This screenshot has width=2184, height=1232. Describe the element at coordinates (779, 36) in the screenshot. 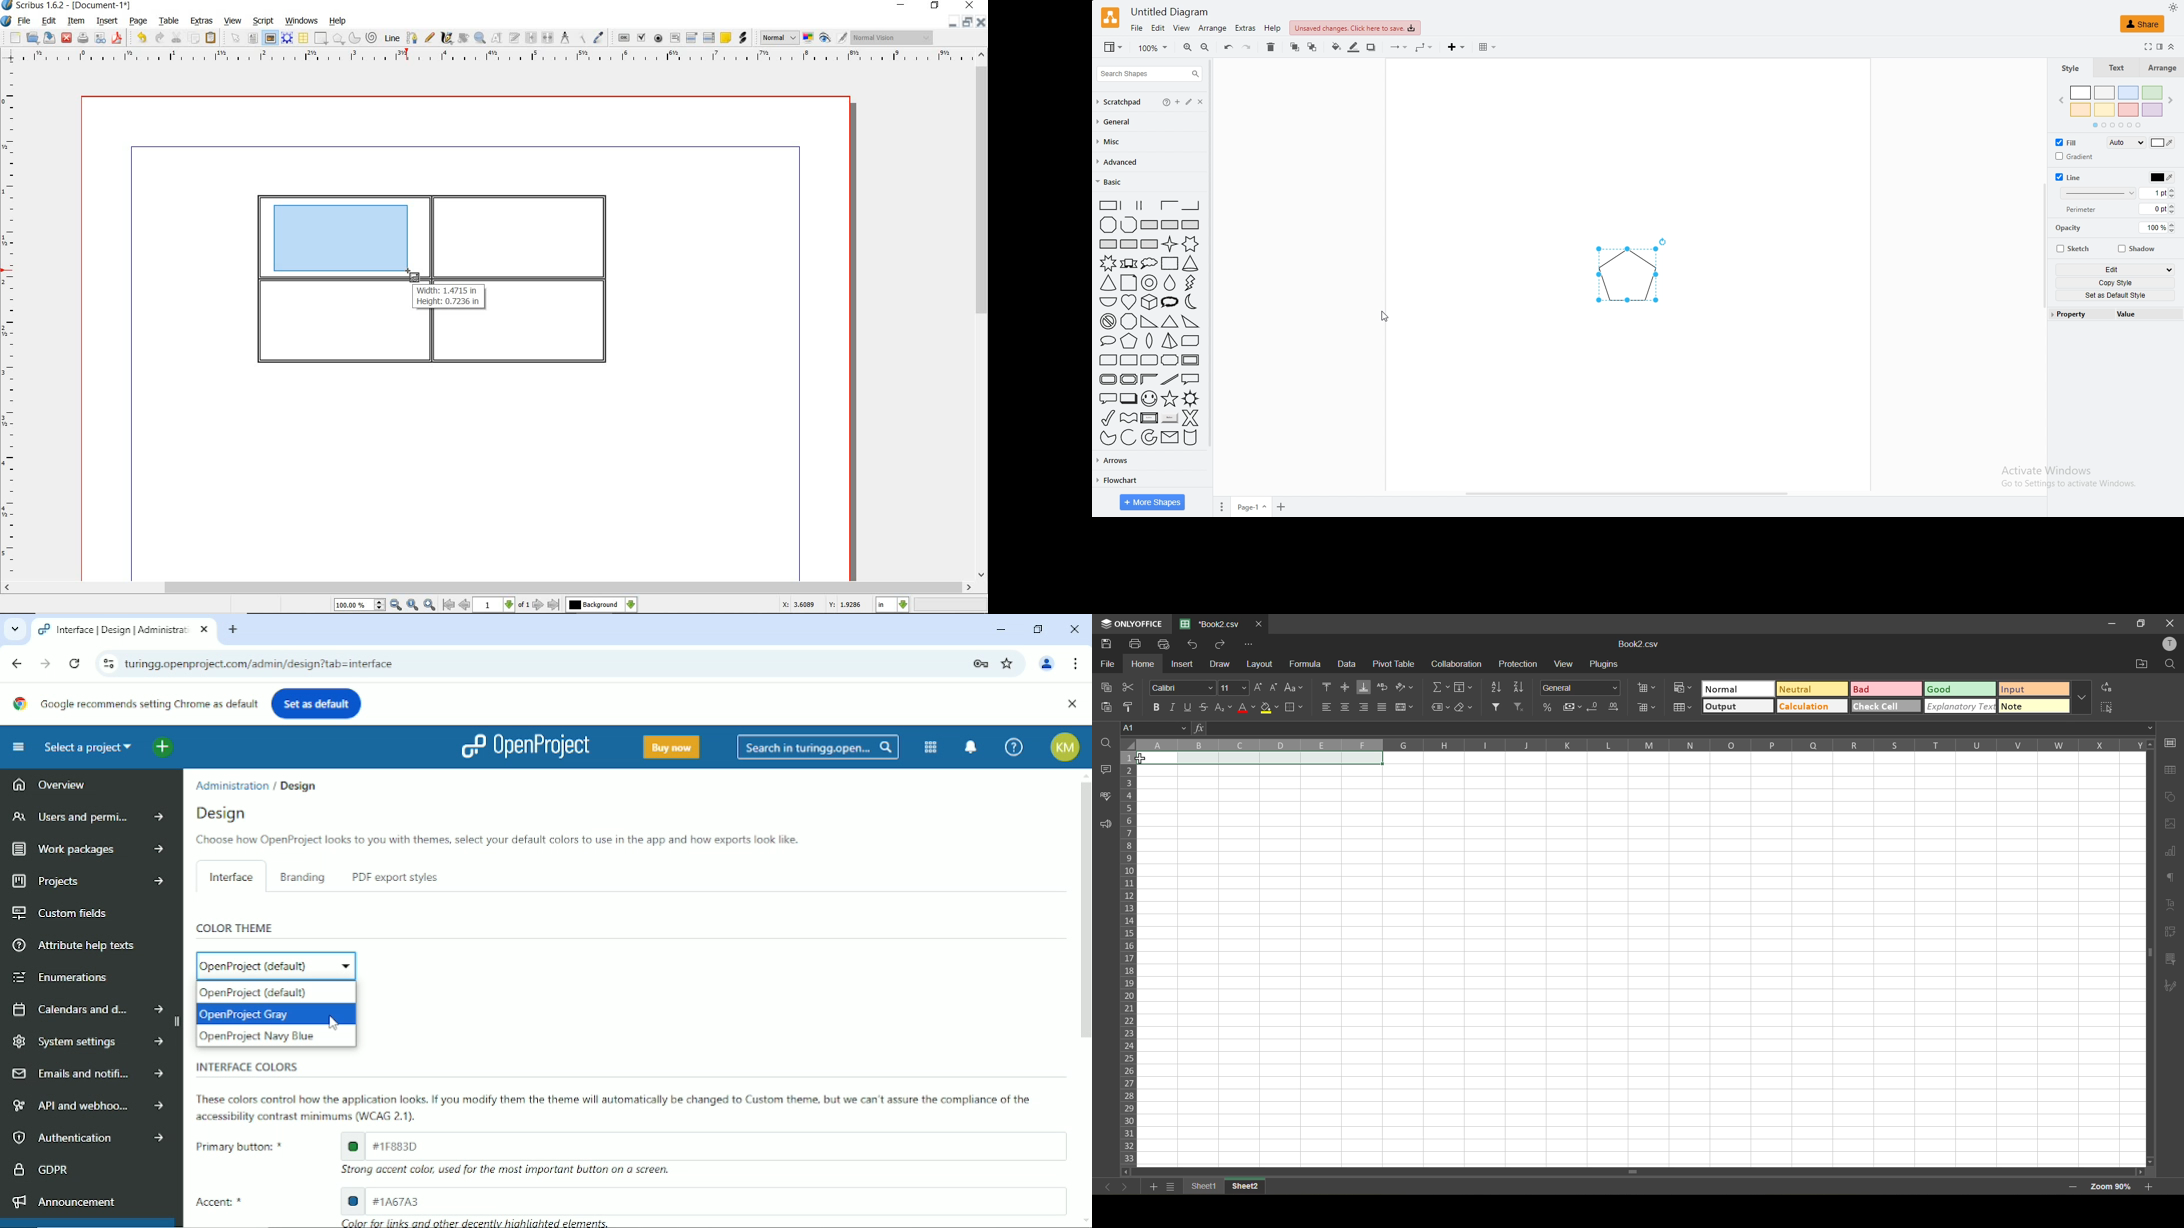

I see `image preview quality` at that location.